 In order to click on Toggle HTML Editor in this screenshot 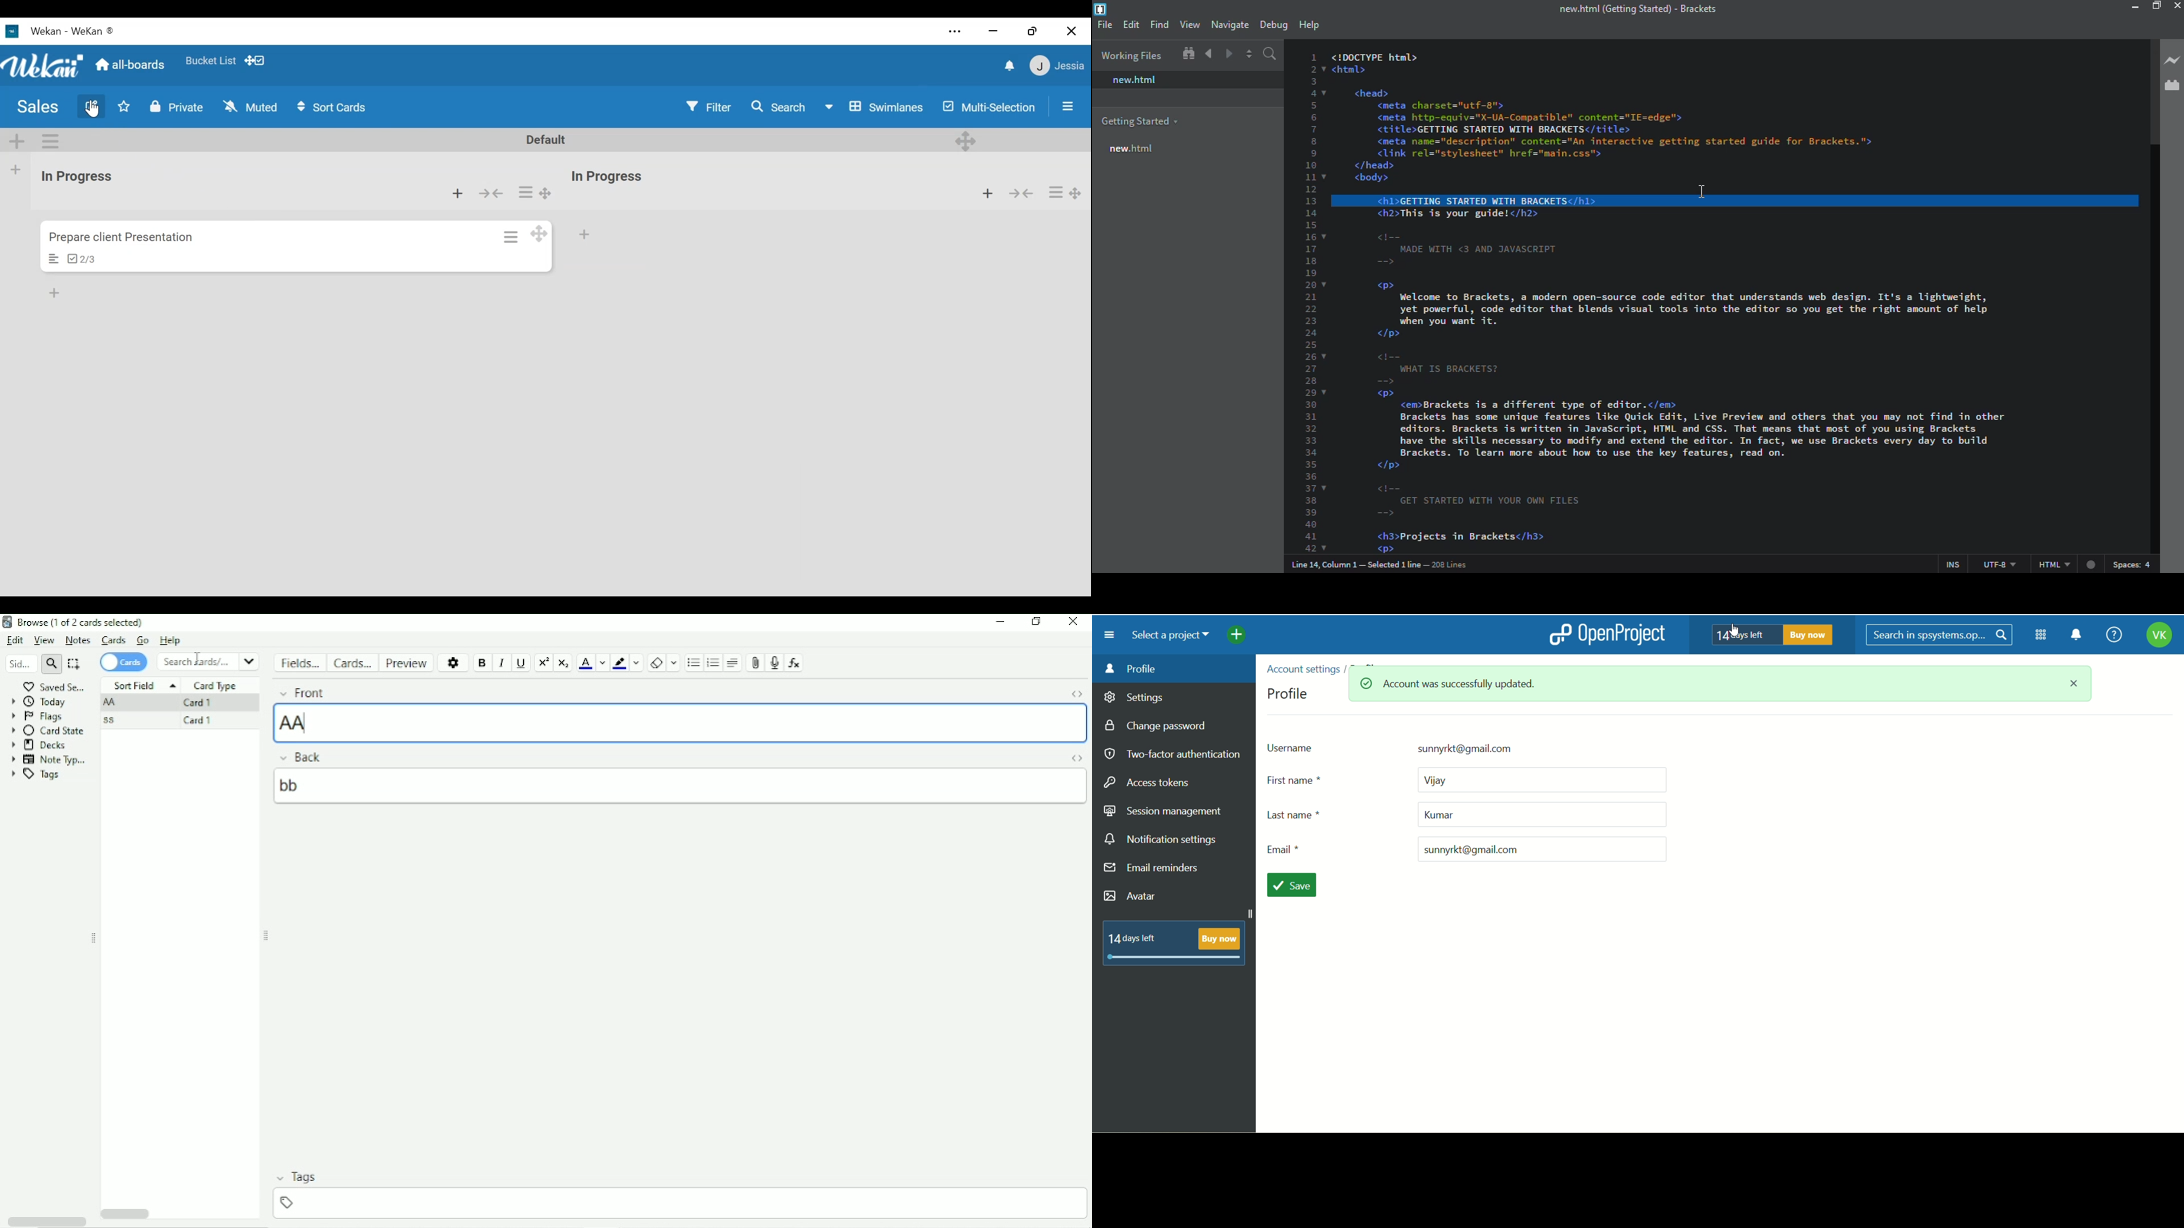, I will do `click(1073, 757)`.